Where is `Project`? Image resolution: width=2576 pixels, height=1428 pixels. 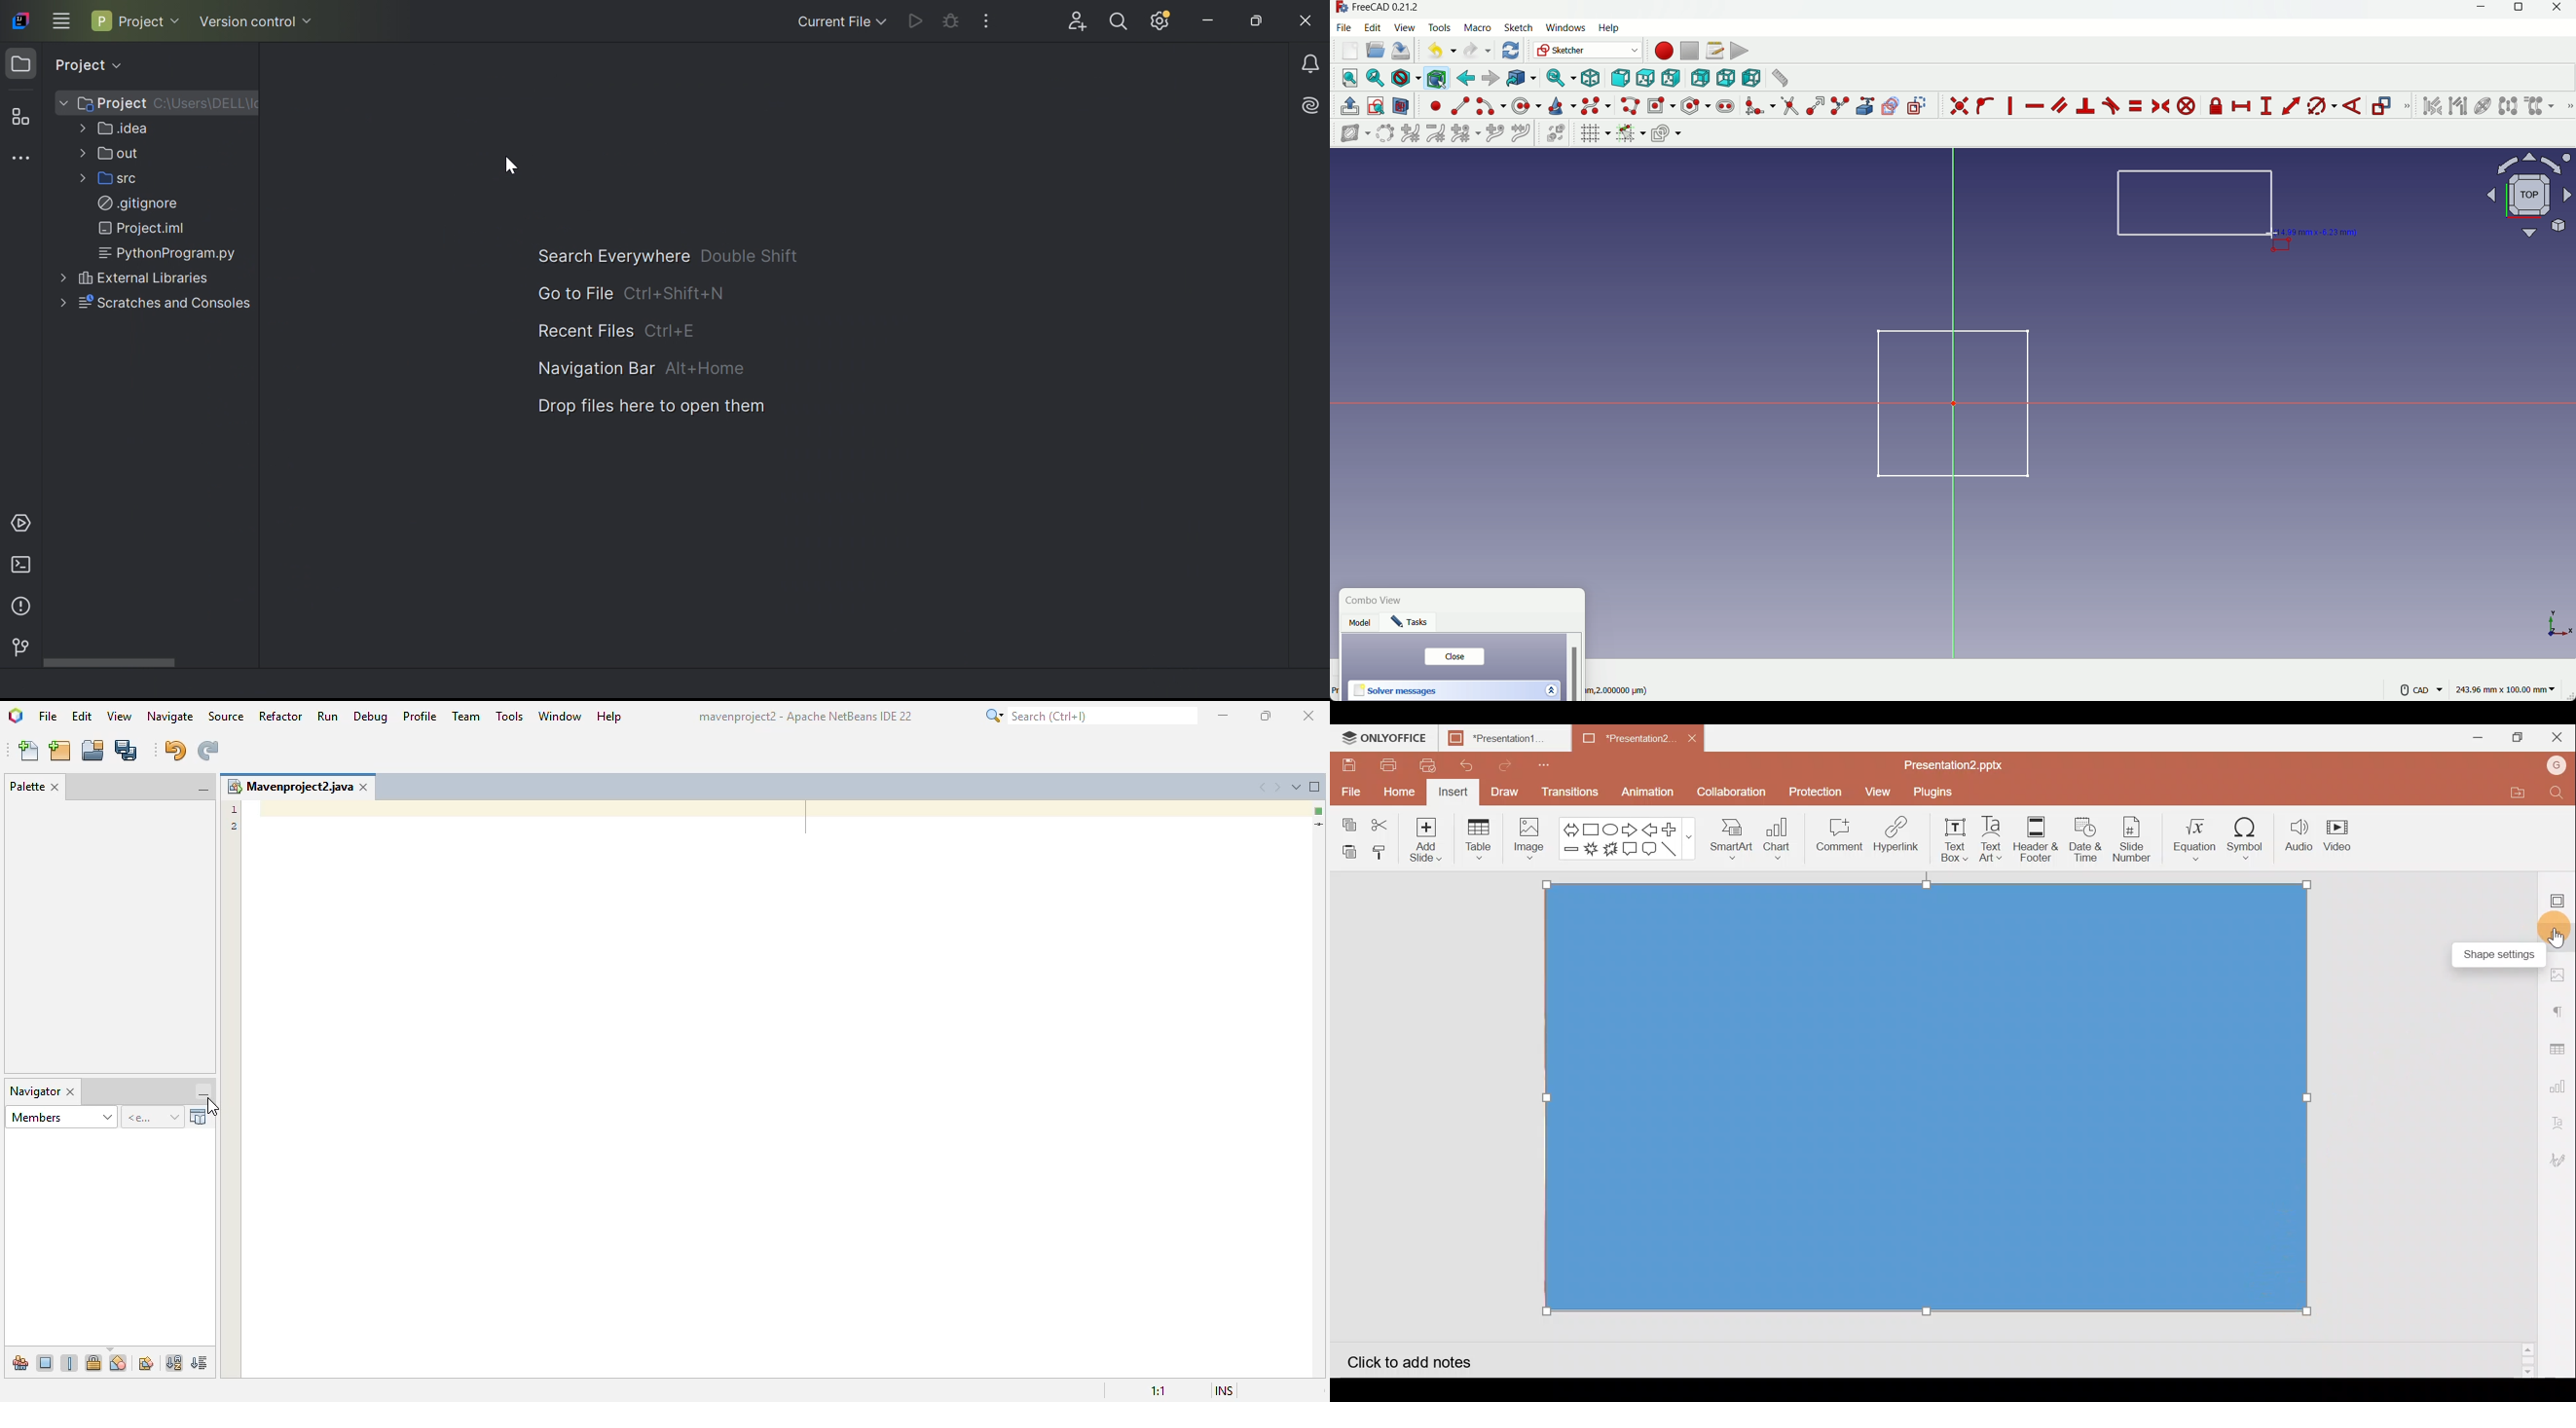
Project is located at coordinates (21, 64).